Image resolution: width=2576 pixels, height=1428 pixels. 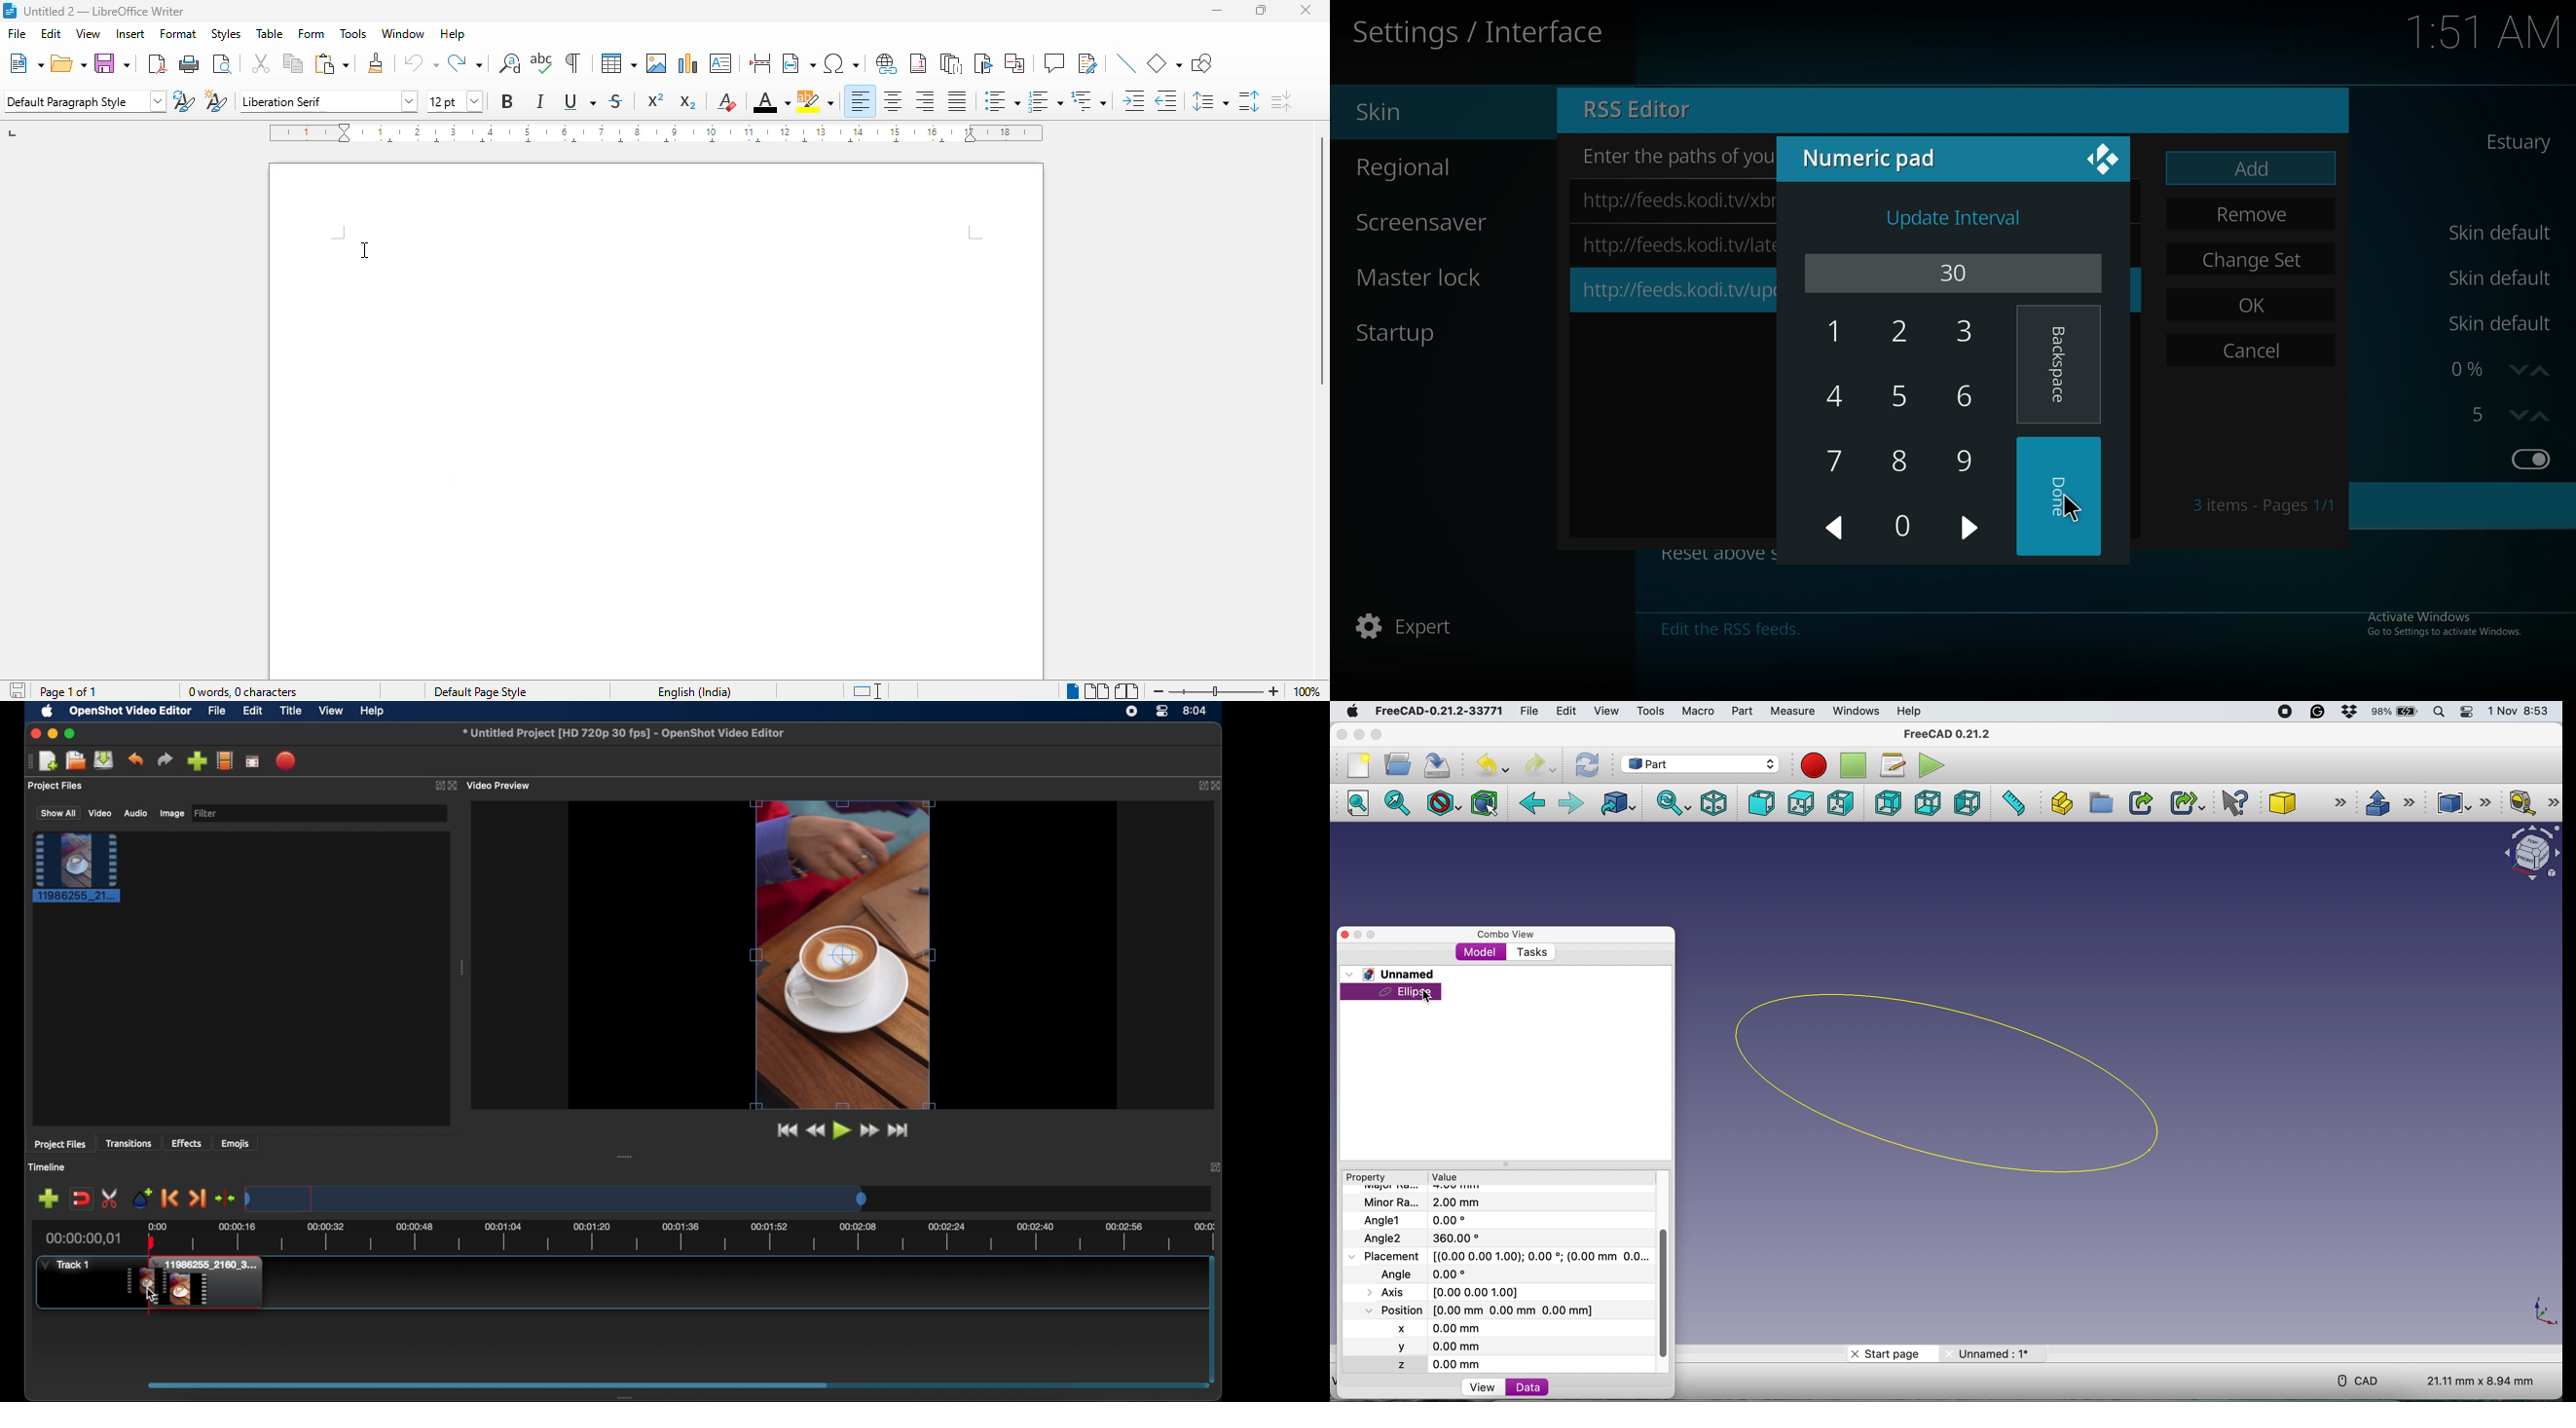 I want to click on fit selection, so click(x=1398, y=803).